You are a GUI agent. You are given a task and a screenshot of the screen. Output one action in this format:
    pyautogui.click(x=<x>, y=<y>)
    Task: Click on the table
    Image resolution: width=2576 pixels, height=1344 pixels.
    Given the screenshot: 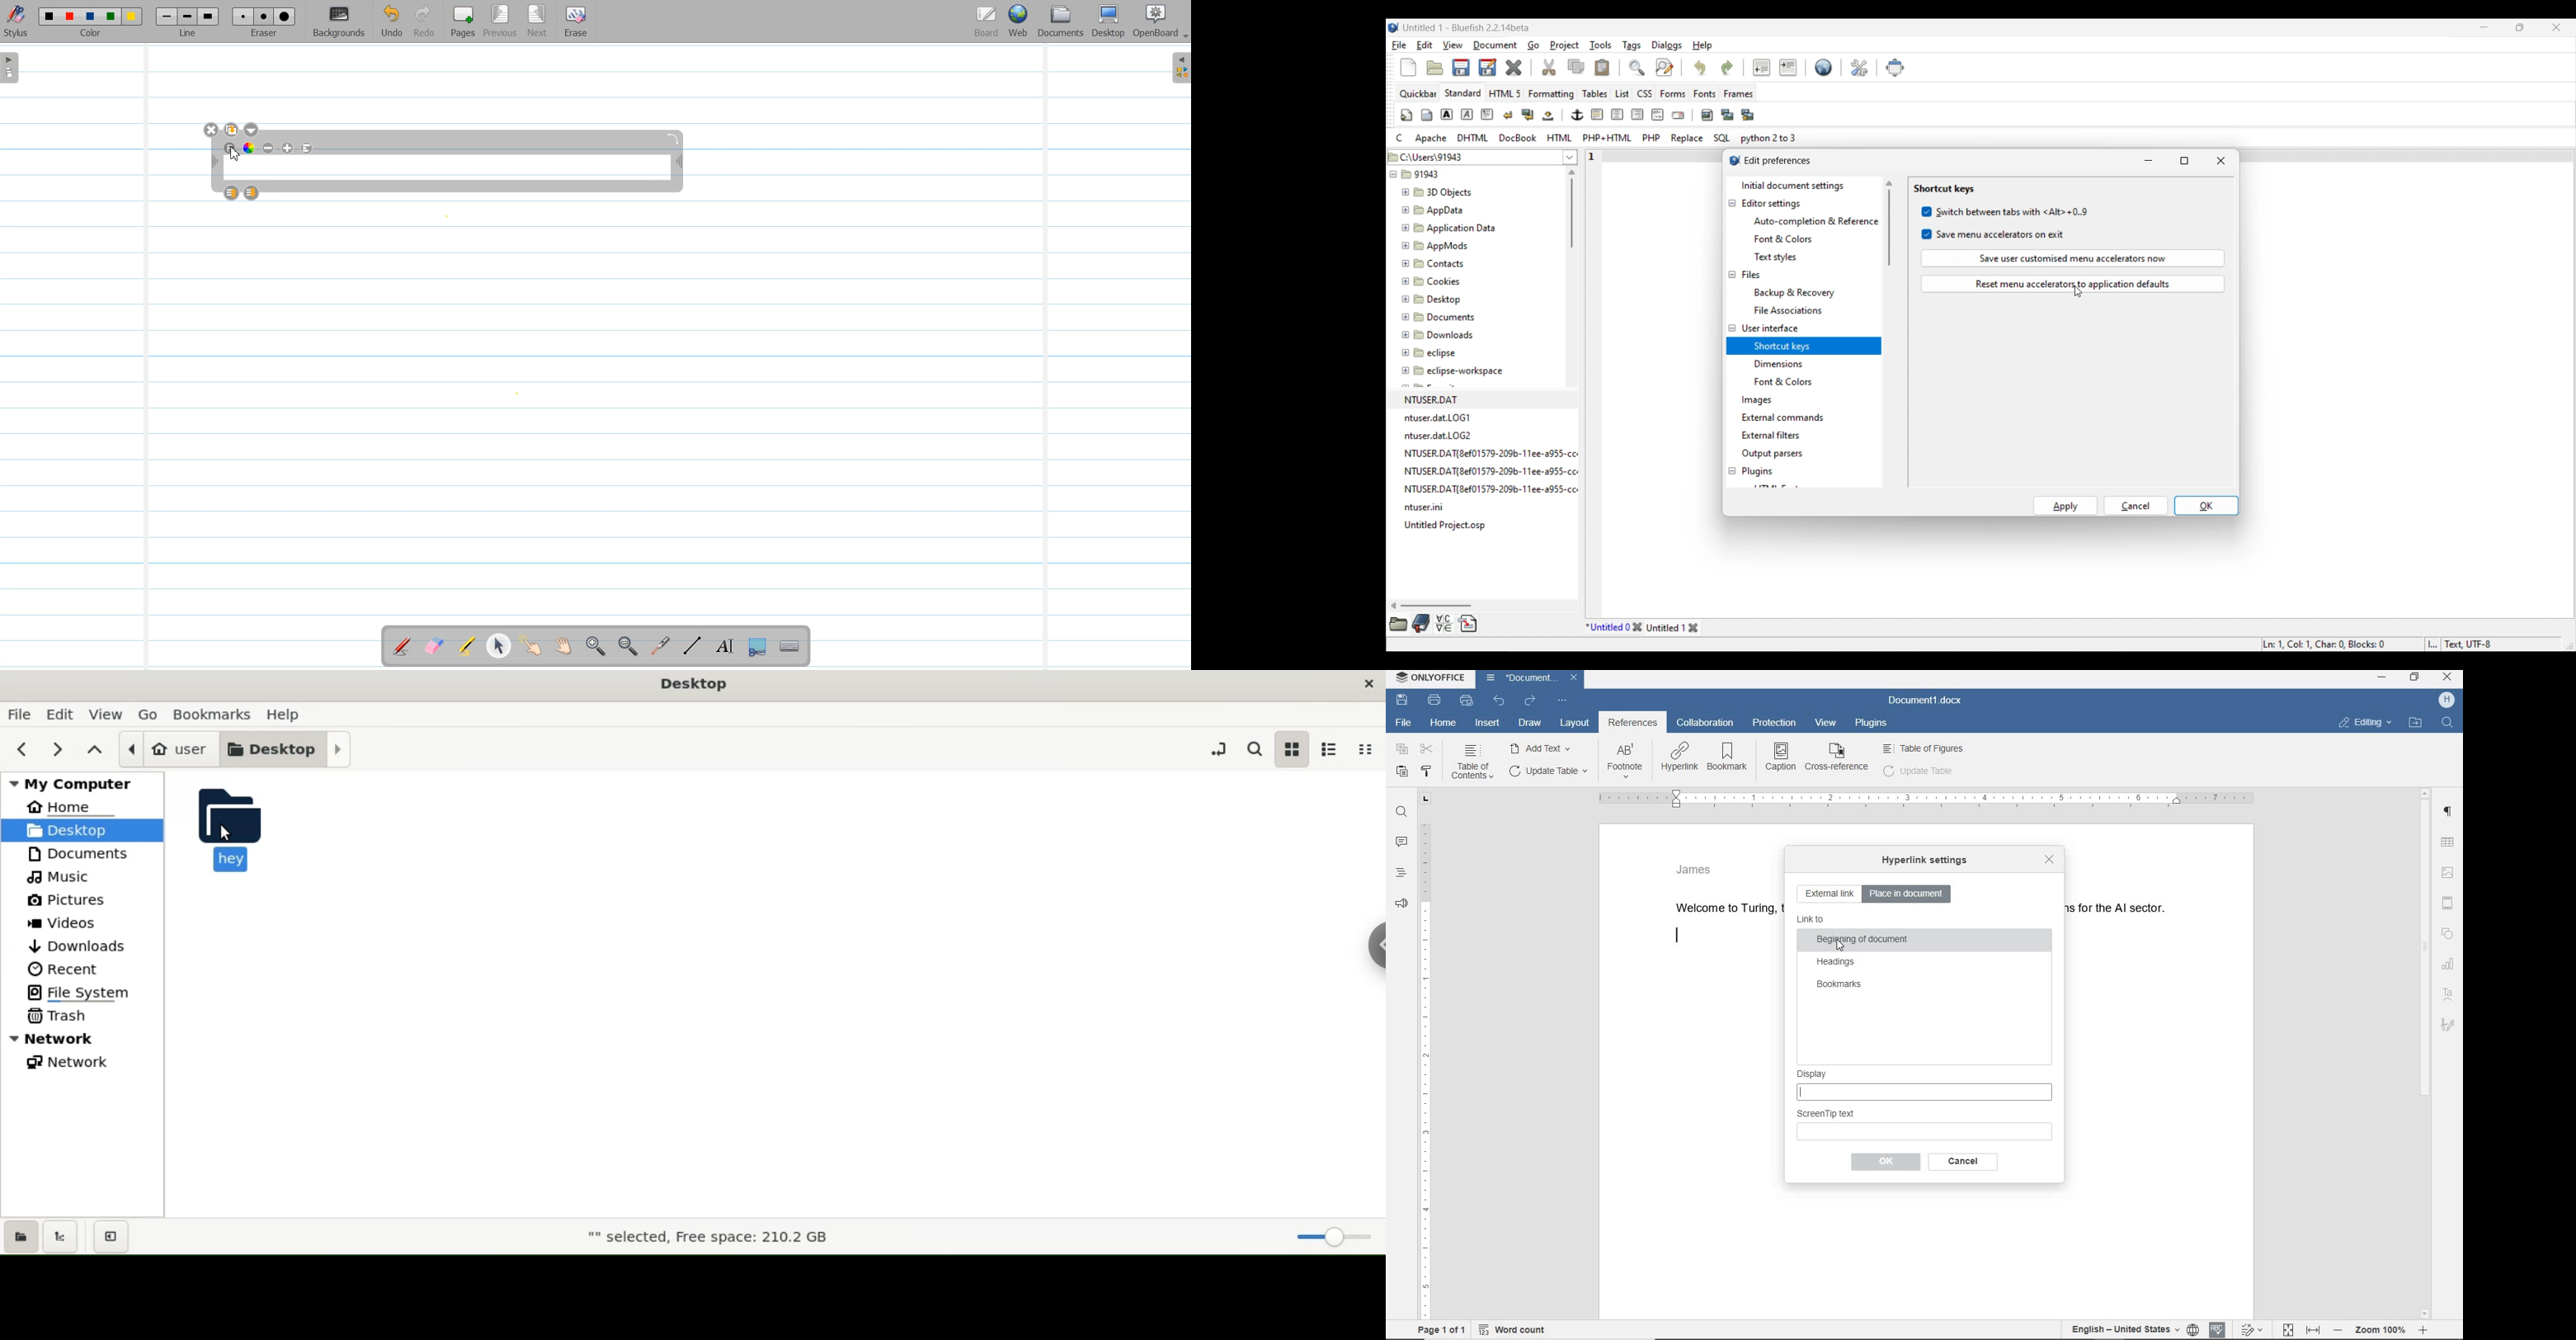 What is the action you would take?
    pyautogui.click(x=2451, y=841)
    